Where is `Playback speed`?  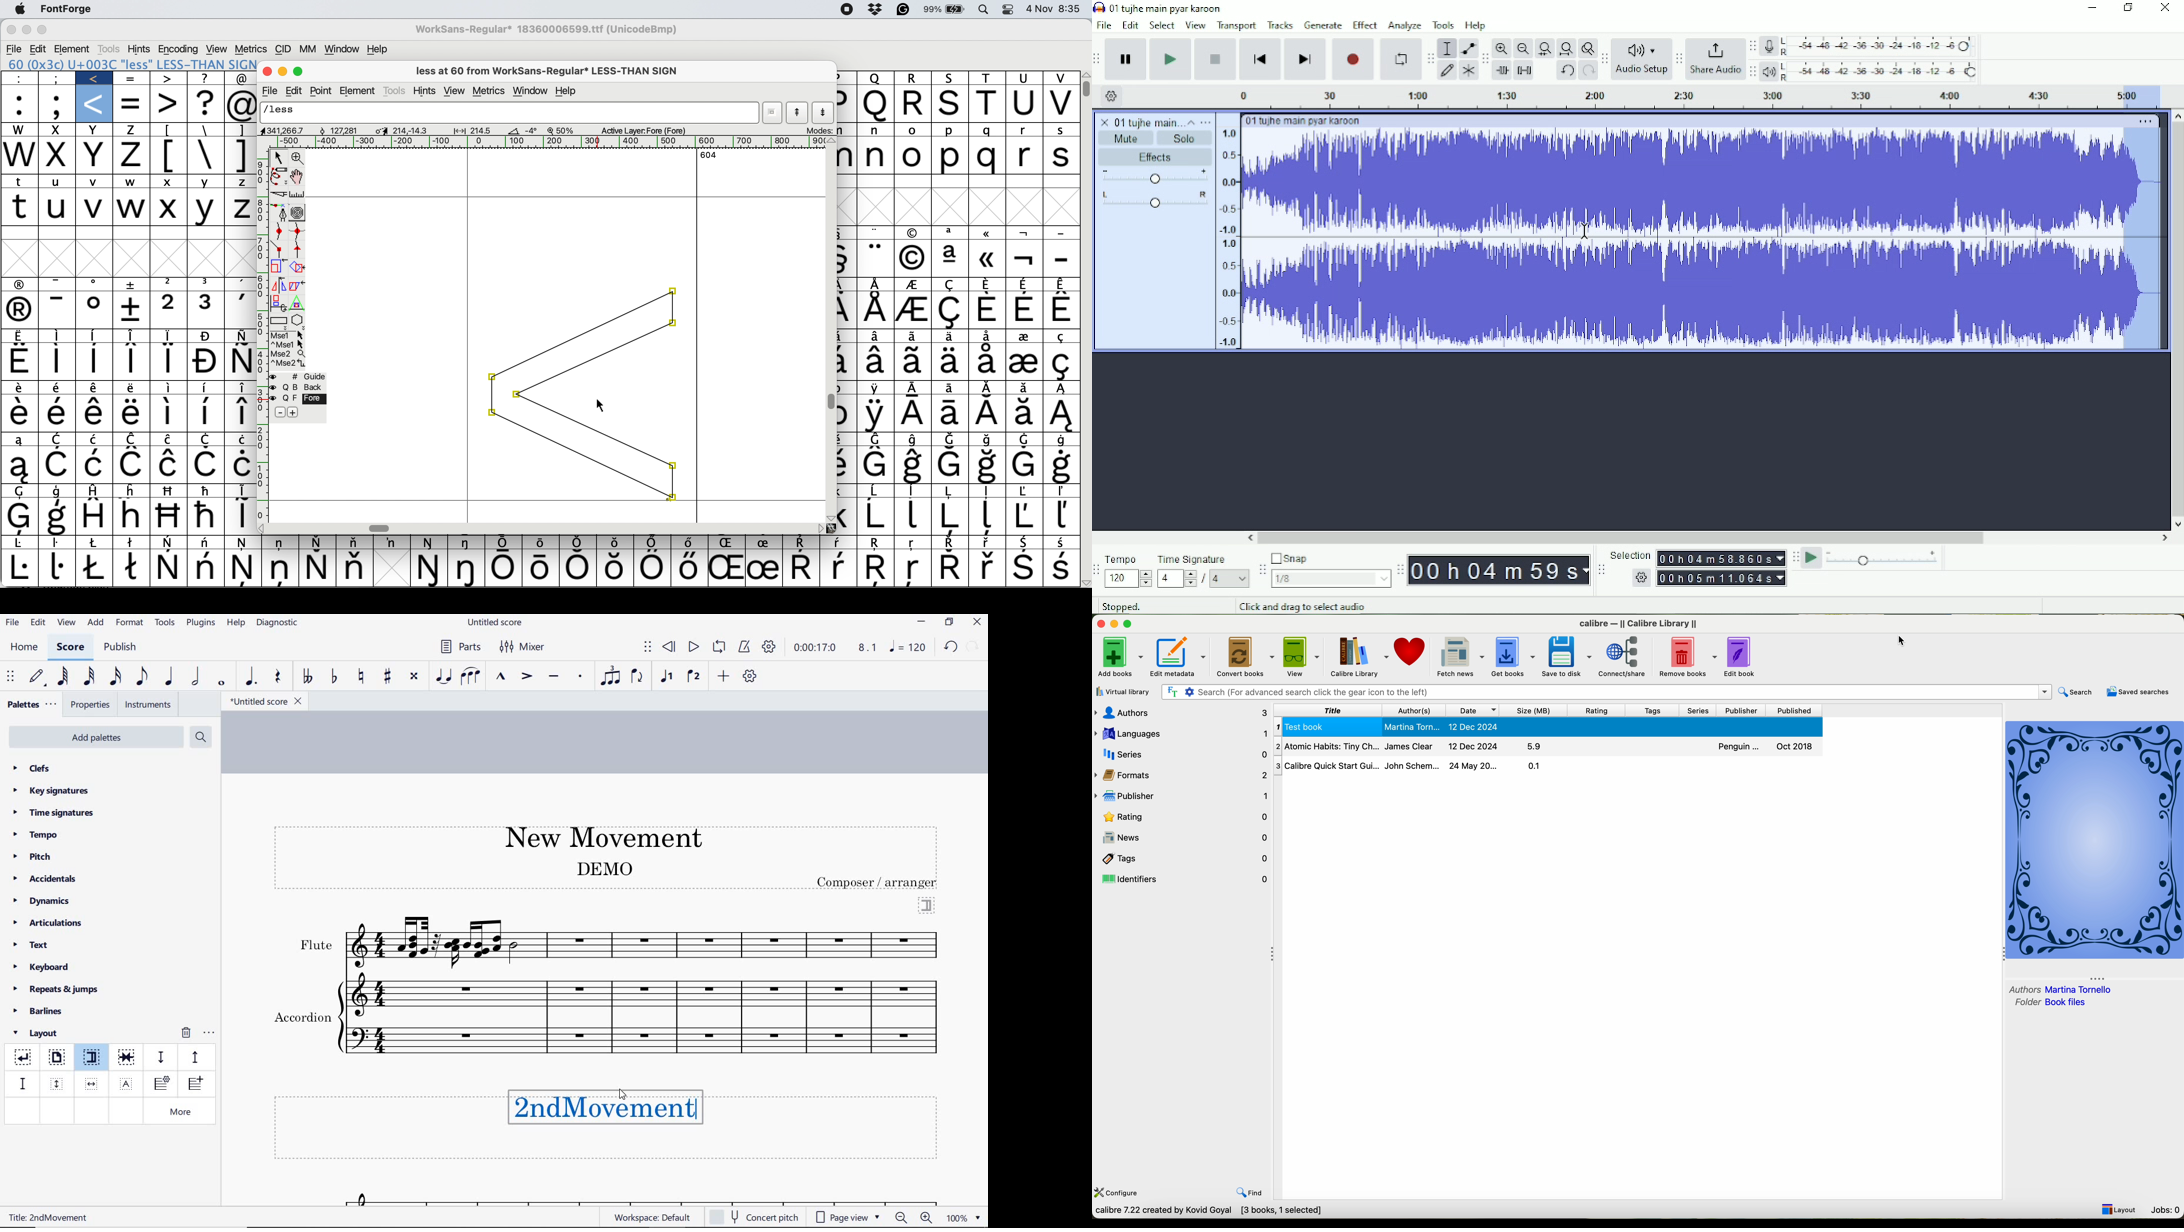
Playback speed is located at coordinates (869, 648).